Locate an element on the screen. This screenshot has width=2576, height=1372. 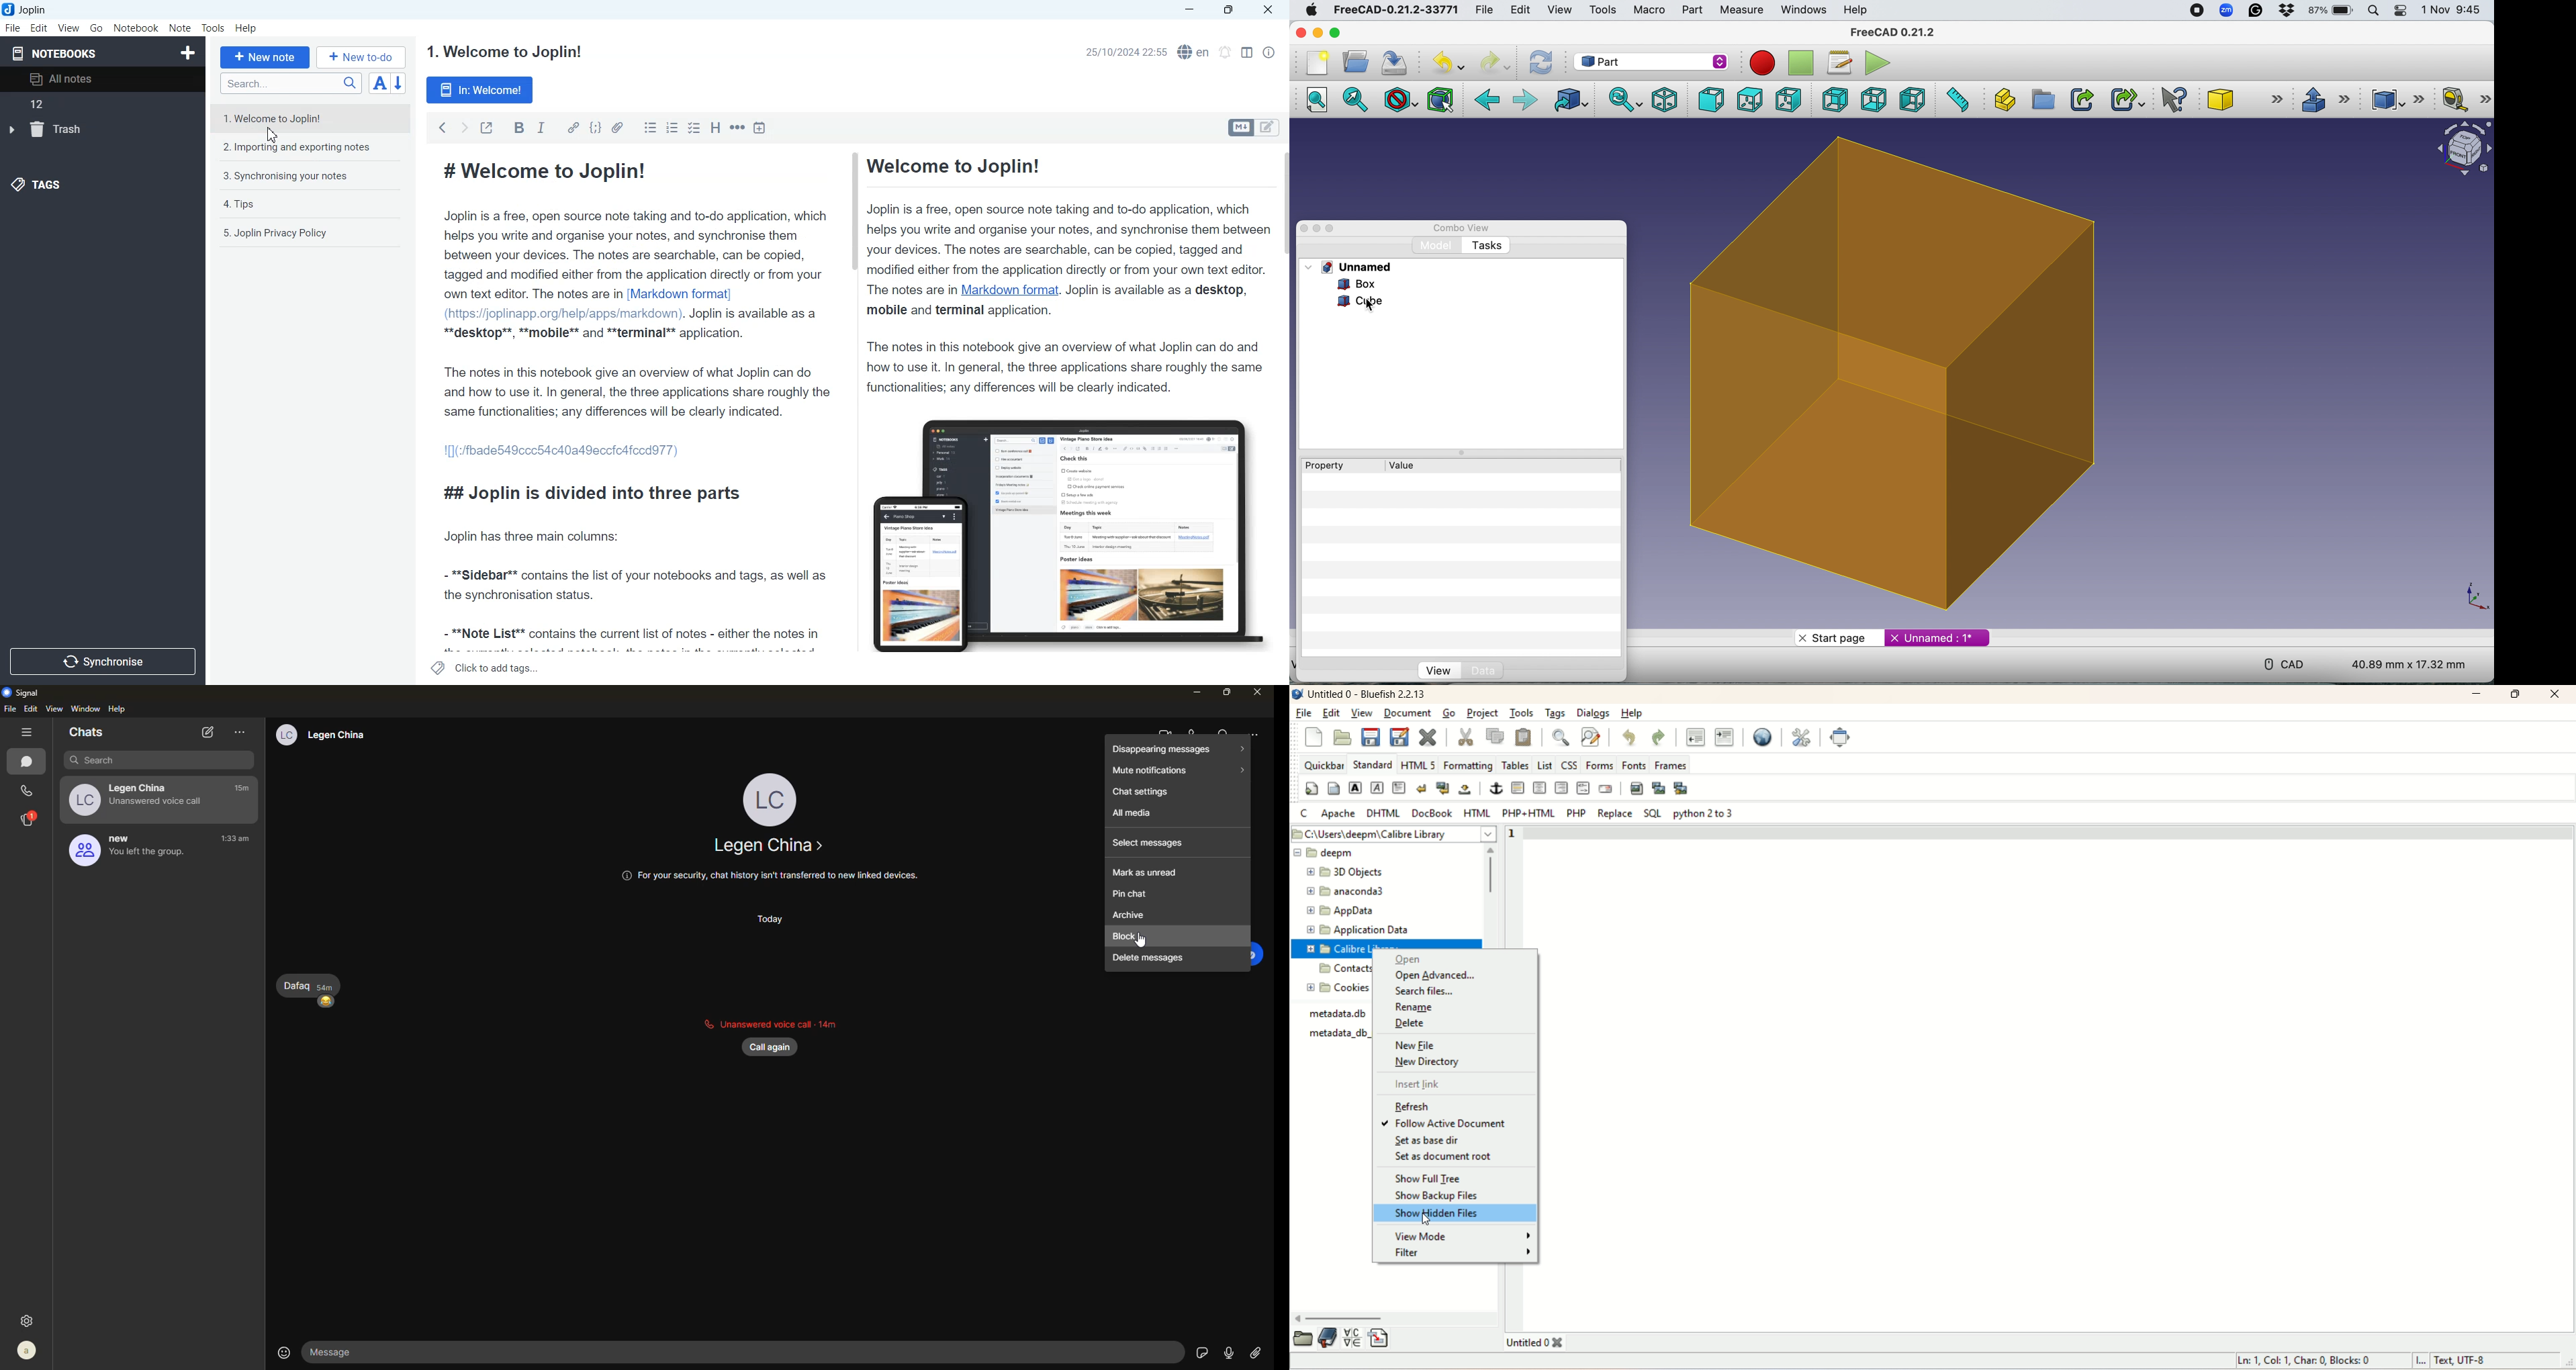
25/10/2024 22:55 is located at coordinates (1122, 52).